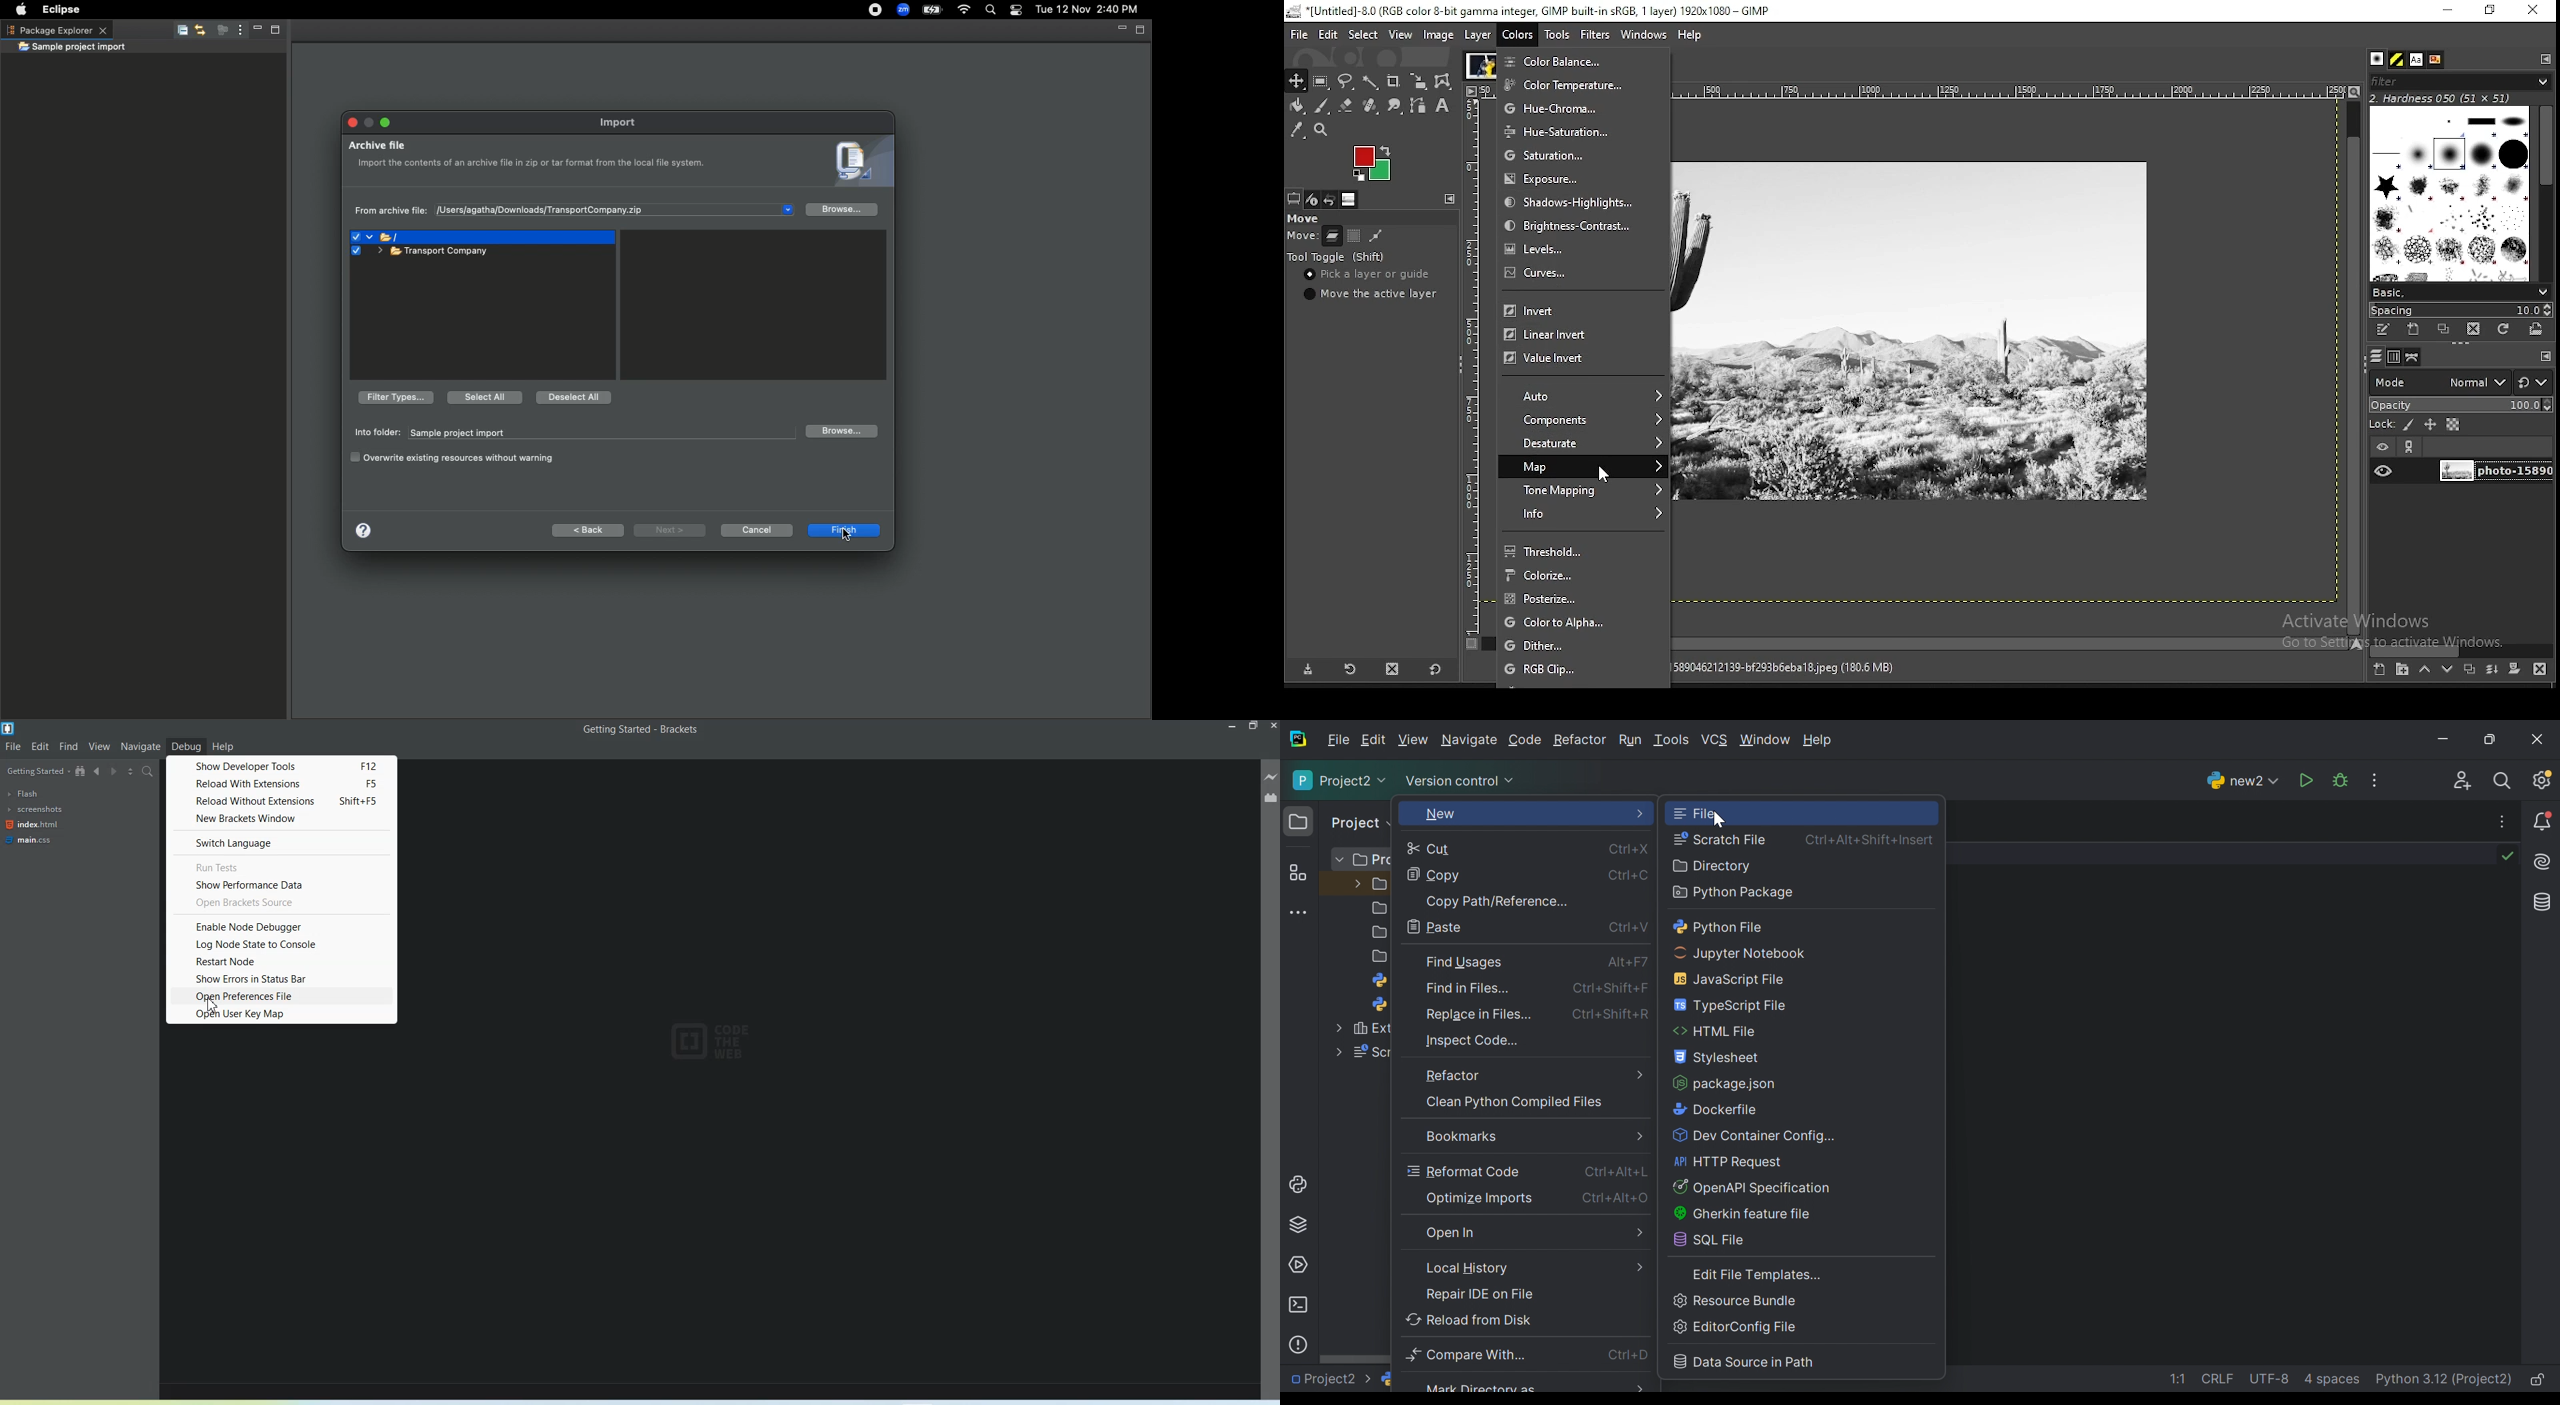 The width and height of the screenshot is (2576, 1428). What do you see at coordinates (2305, 779) in the screenshot?
I see `Run` at bounding box center [2305, 779].